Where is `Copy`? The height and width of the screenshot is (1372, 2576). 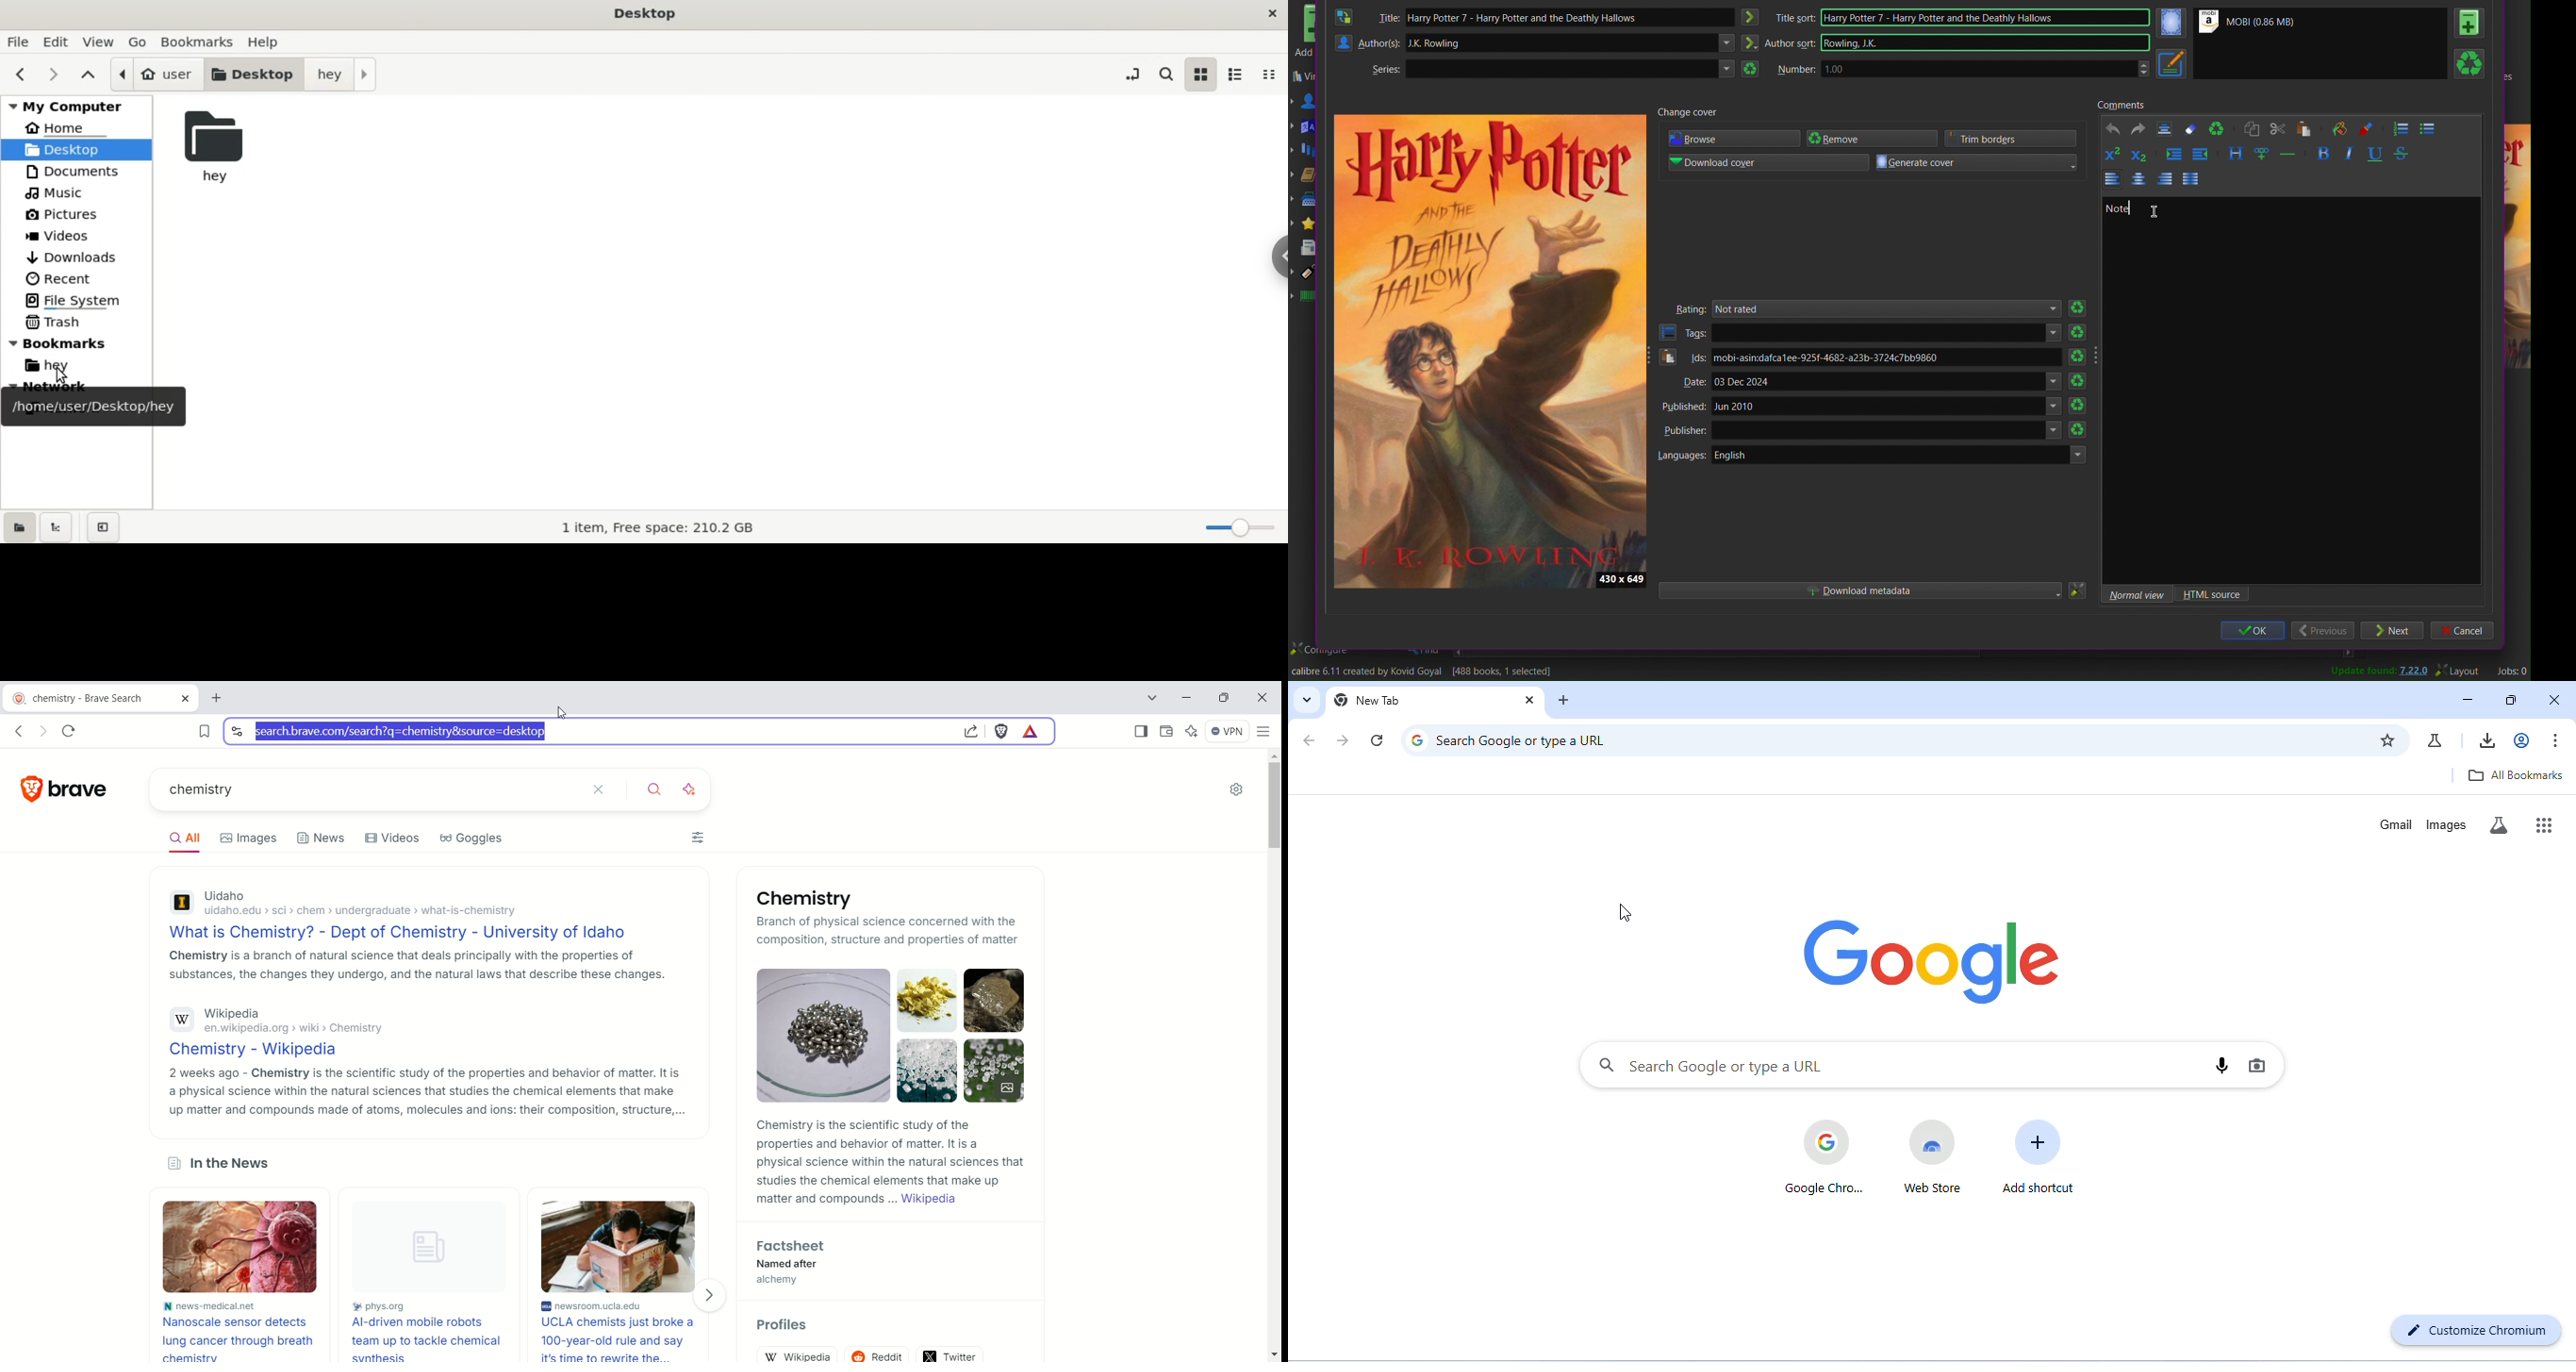 Copy is located at coordinates (2253, 128).